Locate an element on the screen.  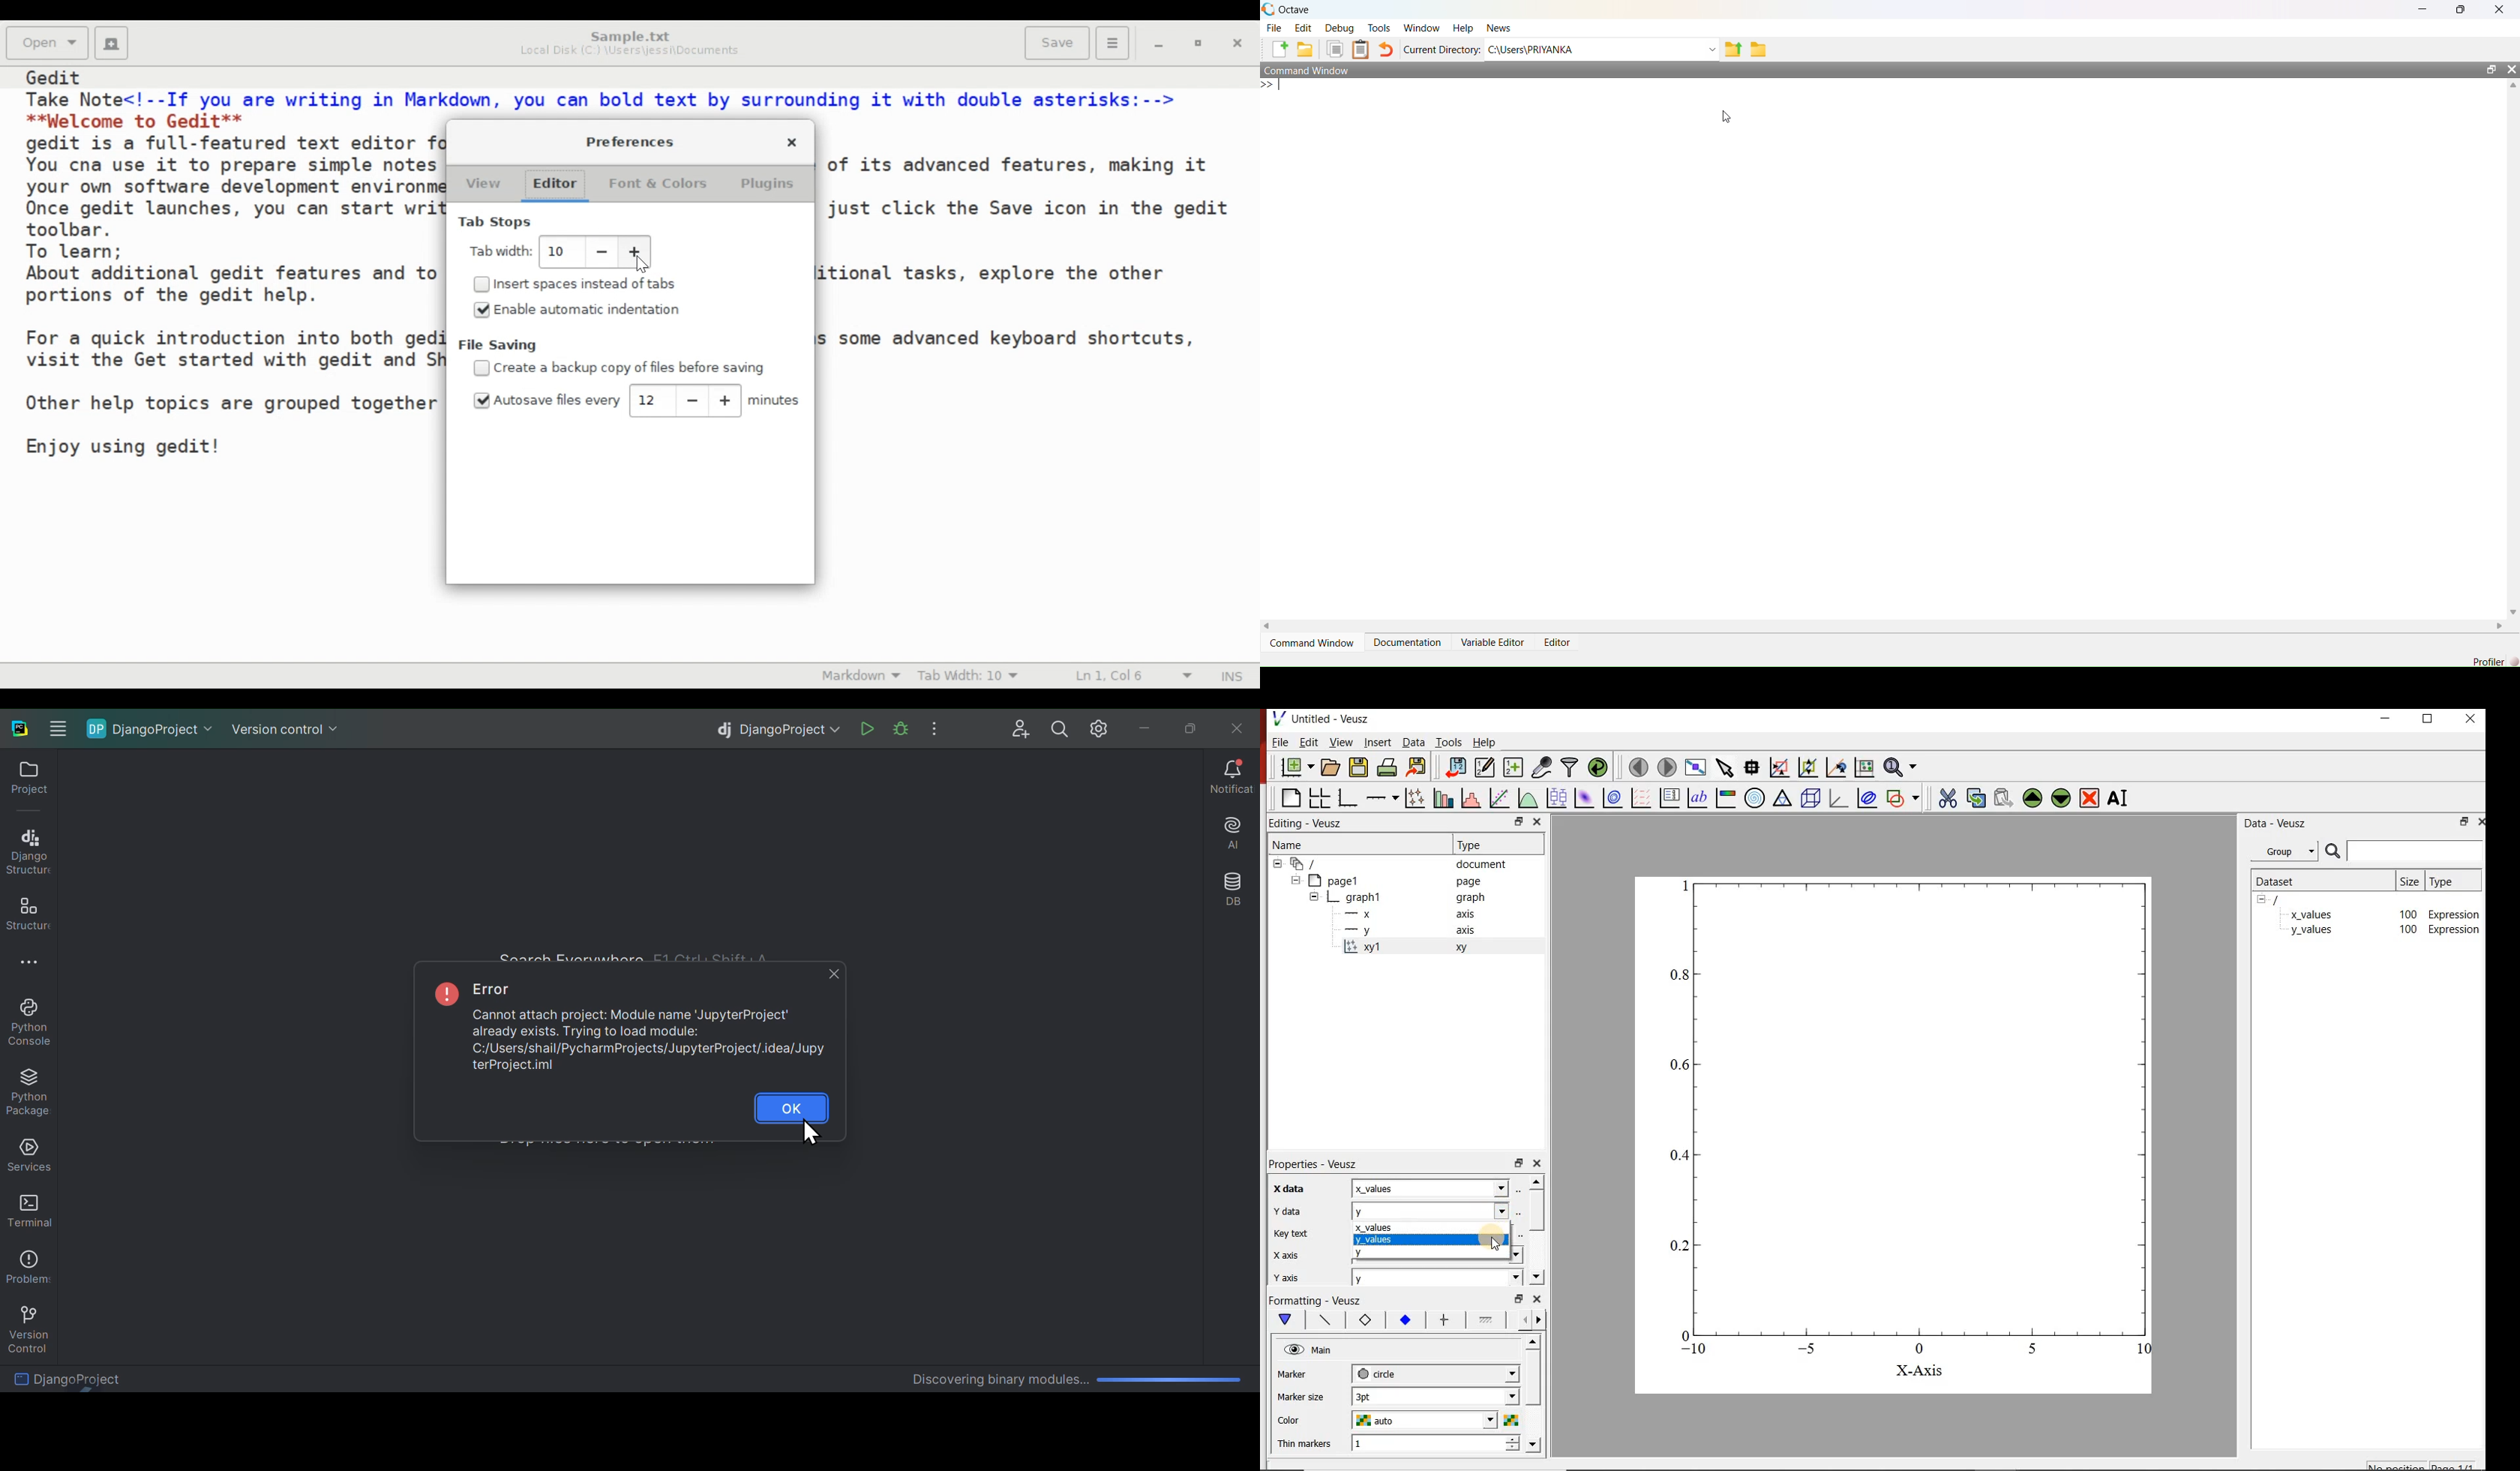
Editor (current) is located at coordinates (558, 186).